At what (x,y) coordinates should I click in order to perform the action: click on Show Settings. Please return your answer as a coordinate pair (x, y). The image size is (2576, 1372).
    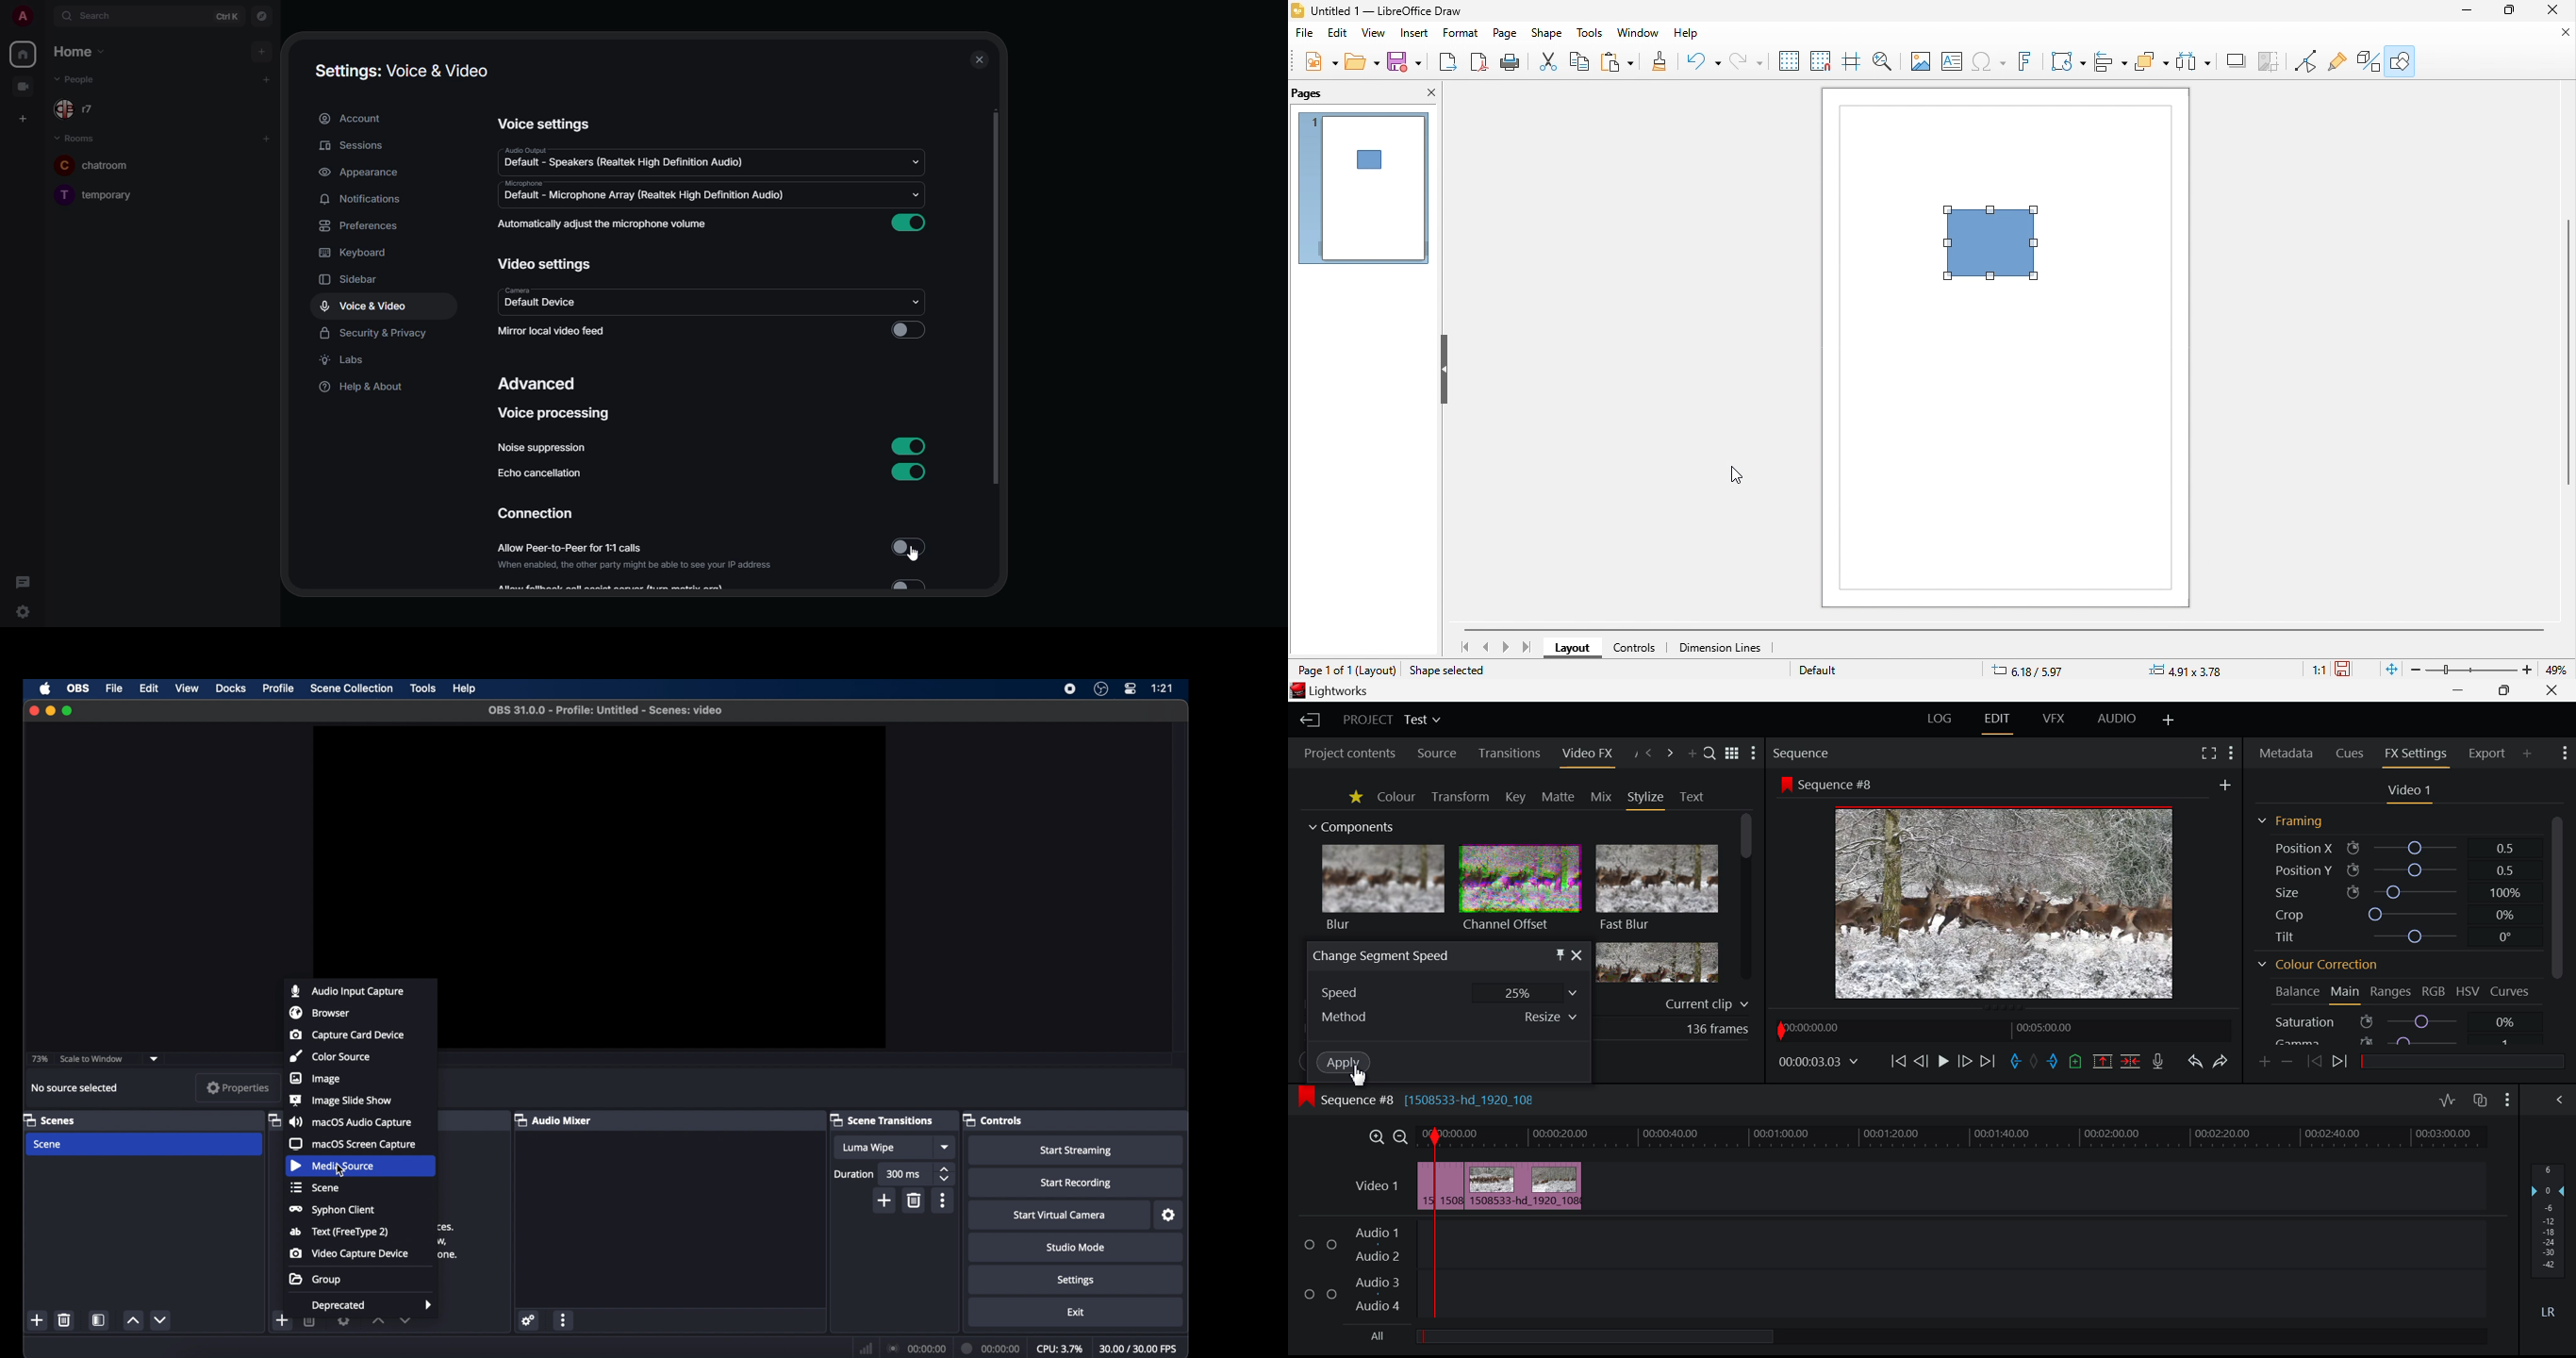
    Looking at the image, I should click on (1754, 753).